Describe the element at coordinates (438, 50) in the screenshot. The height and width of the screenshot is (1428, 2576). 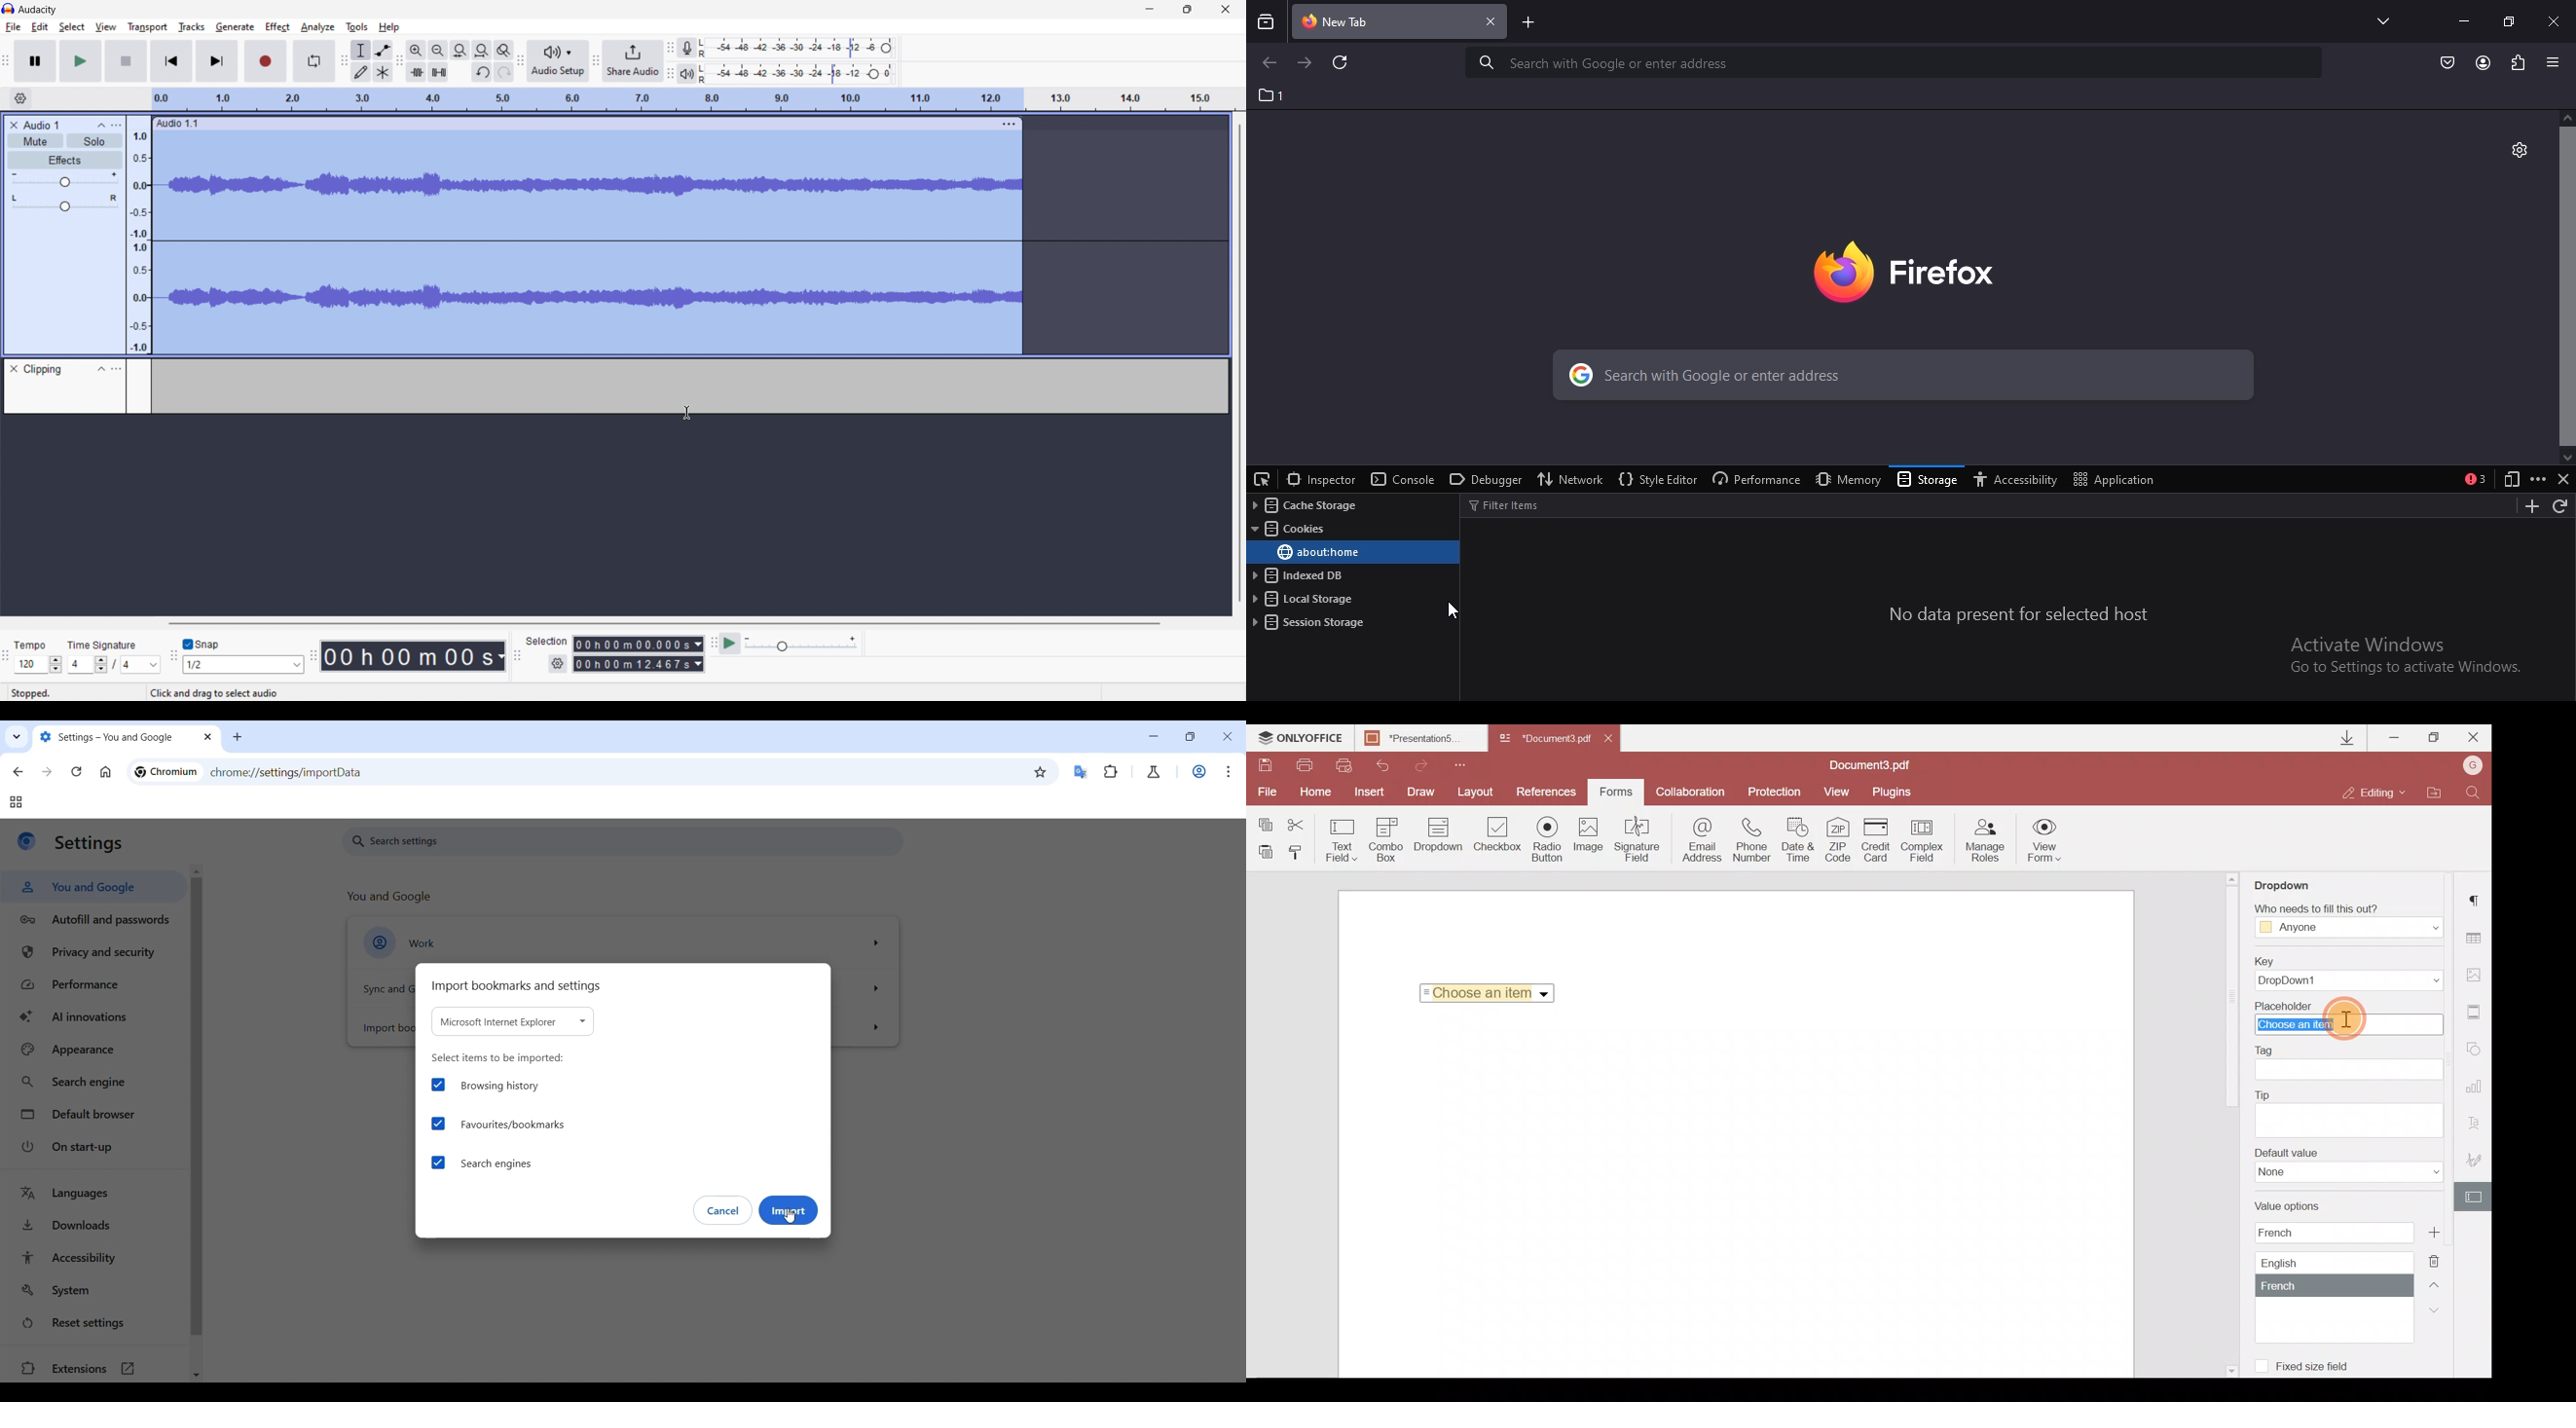
I see `zoom out` at that location.